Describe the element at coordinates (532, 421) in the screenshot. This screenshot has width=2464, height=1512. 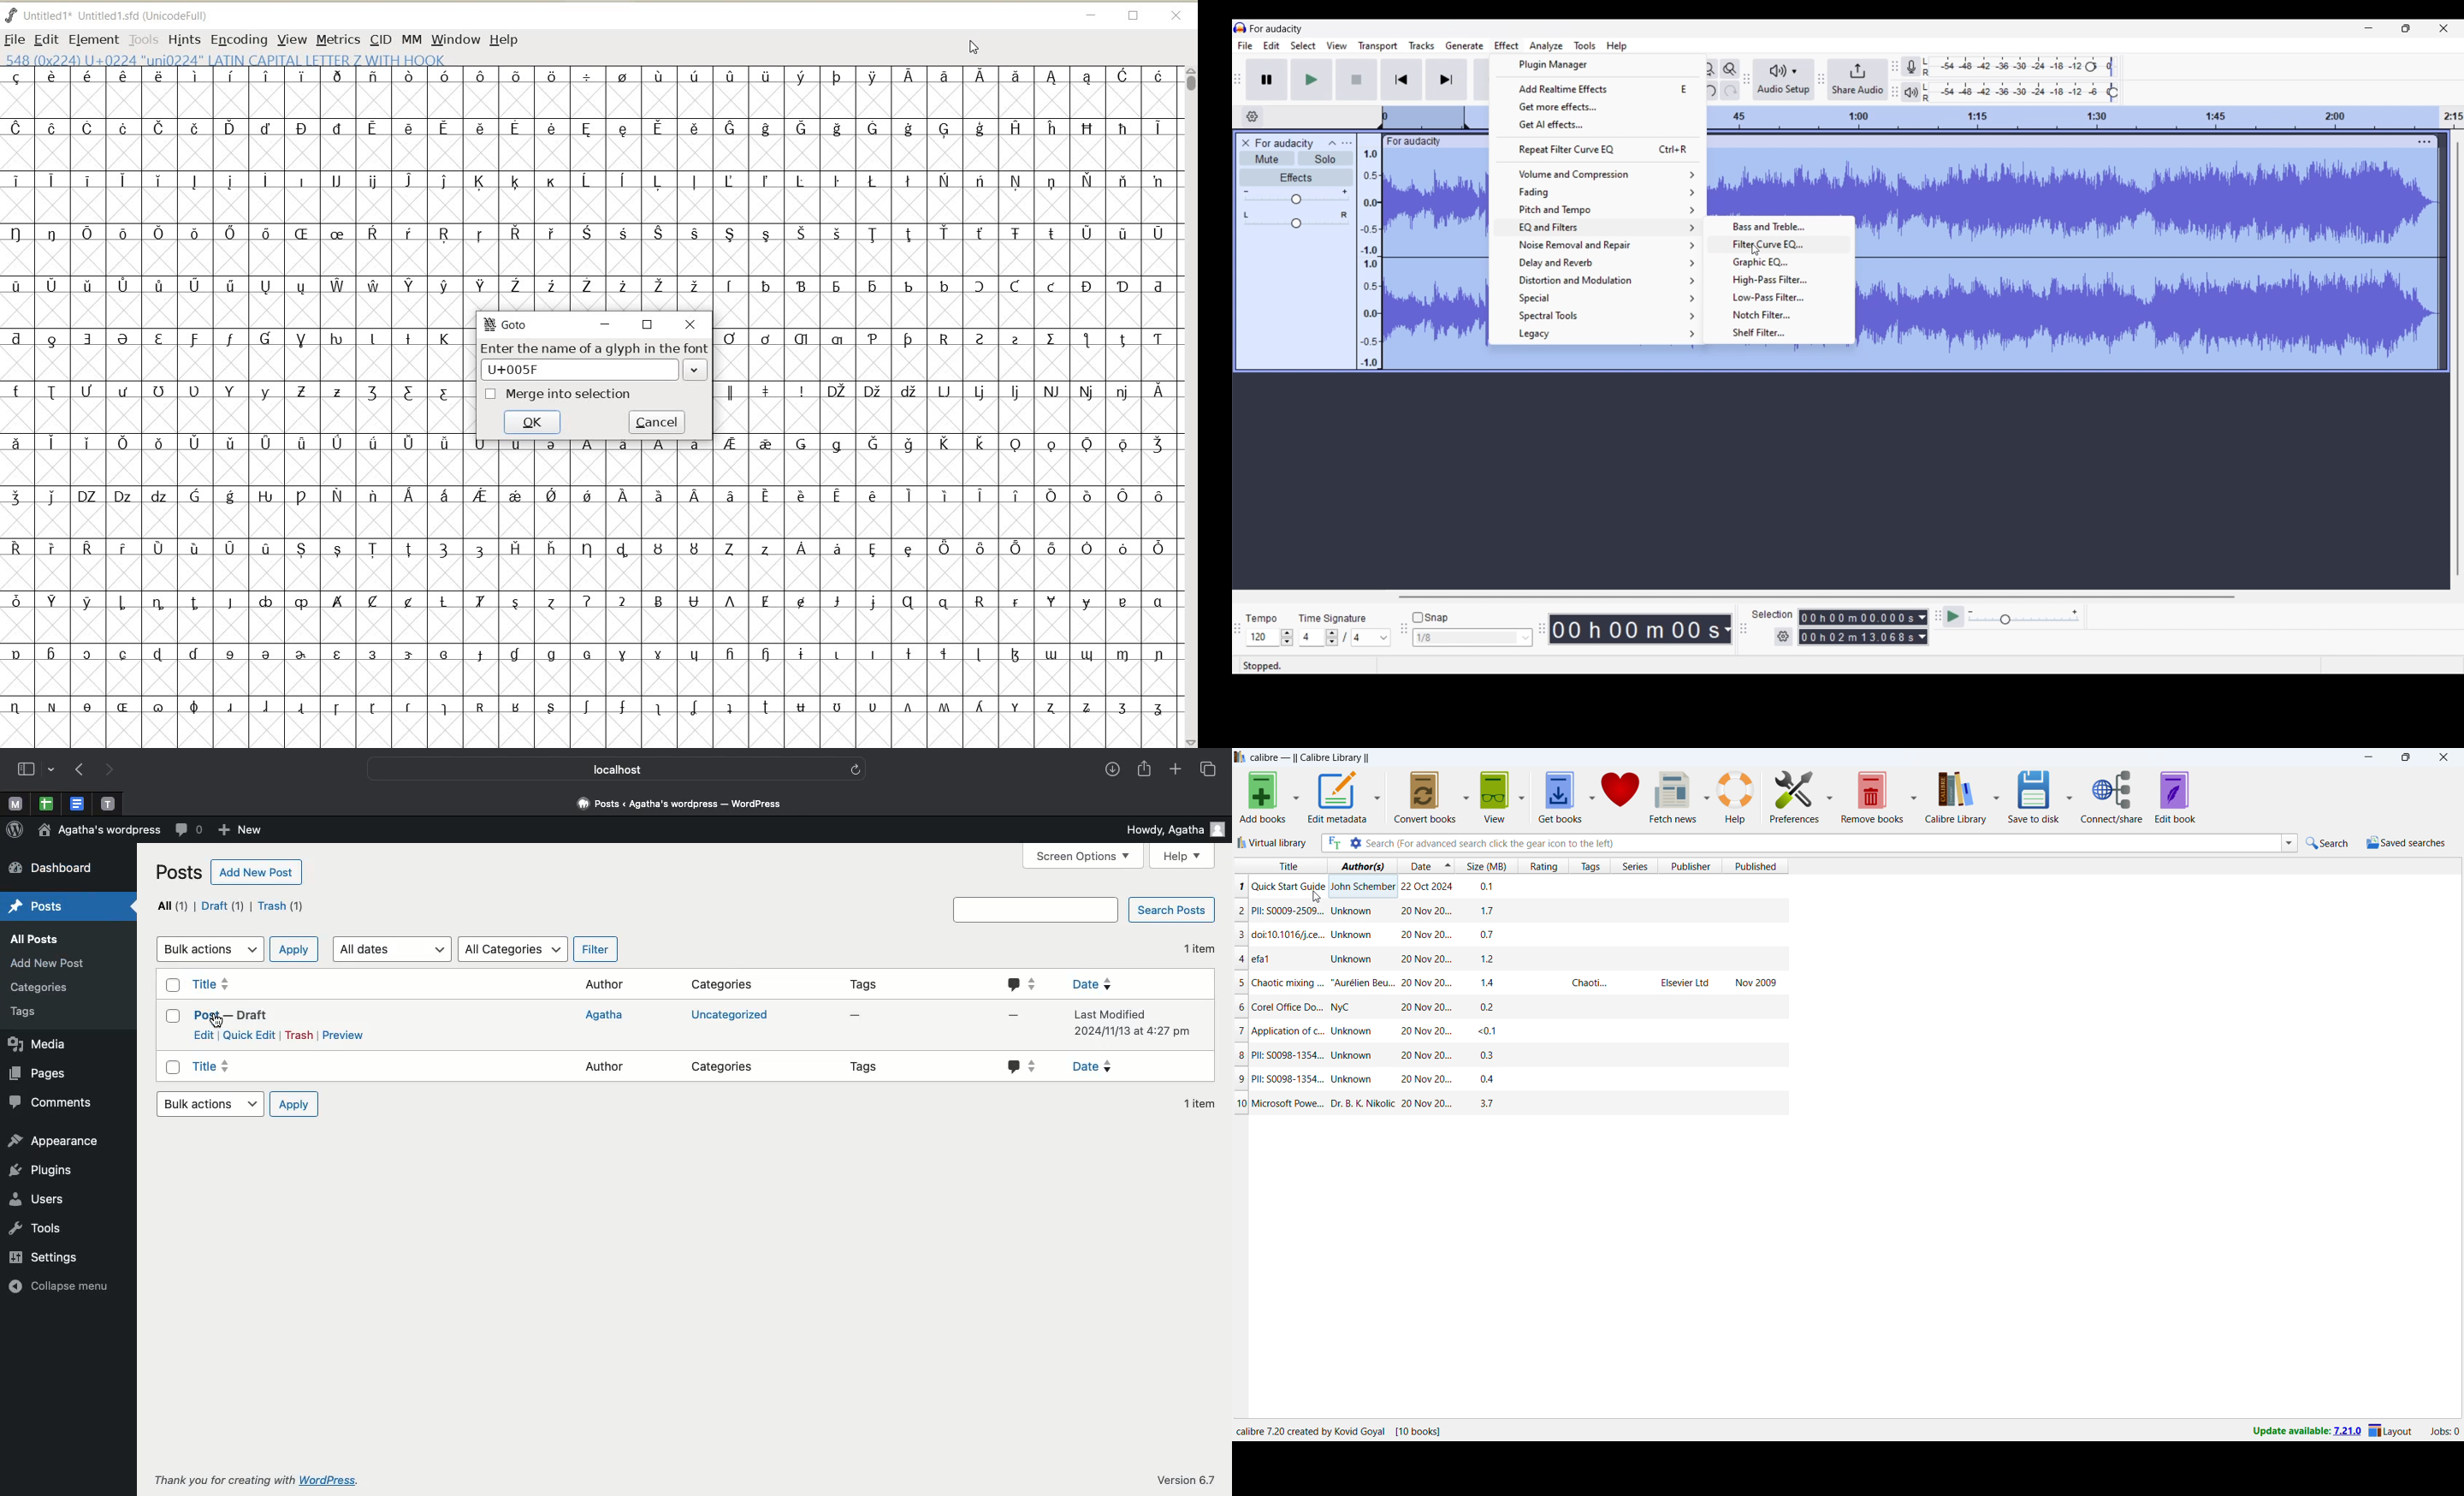
I see `ok` at that location.